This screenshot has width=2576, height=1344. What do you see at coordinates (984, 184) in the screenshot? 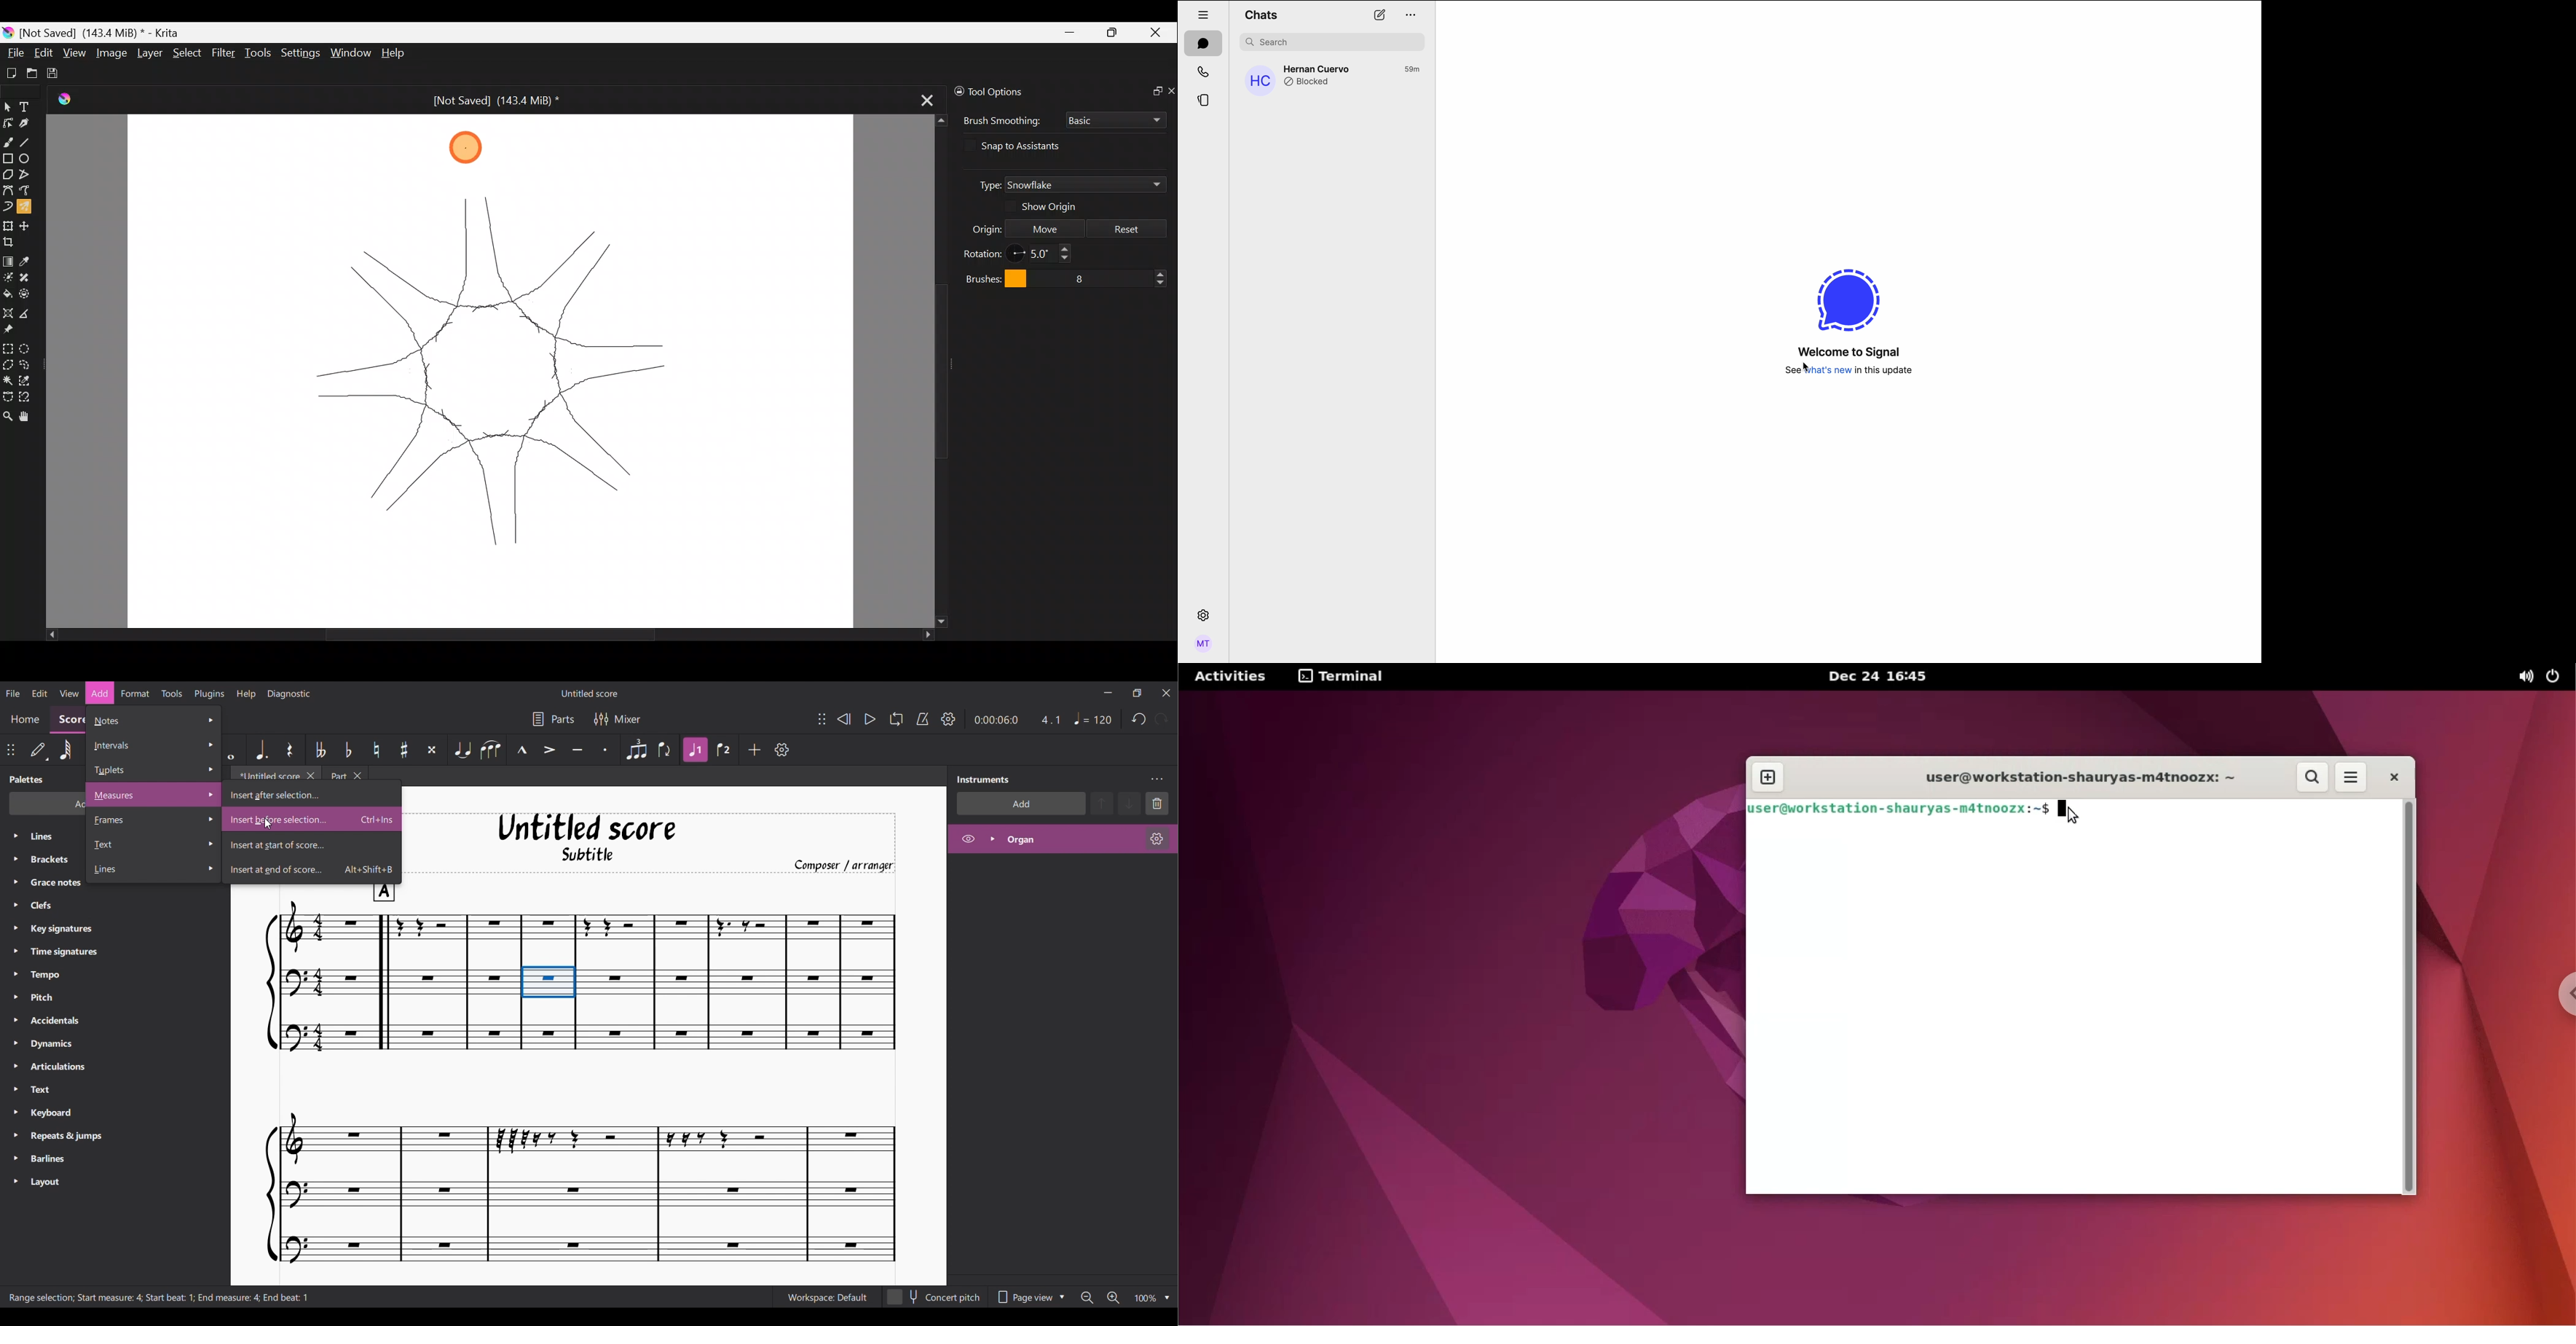
I see `Type` at bounding box center [984, 184].